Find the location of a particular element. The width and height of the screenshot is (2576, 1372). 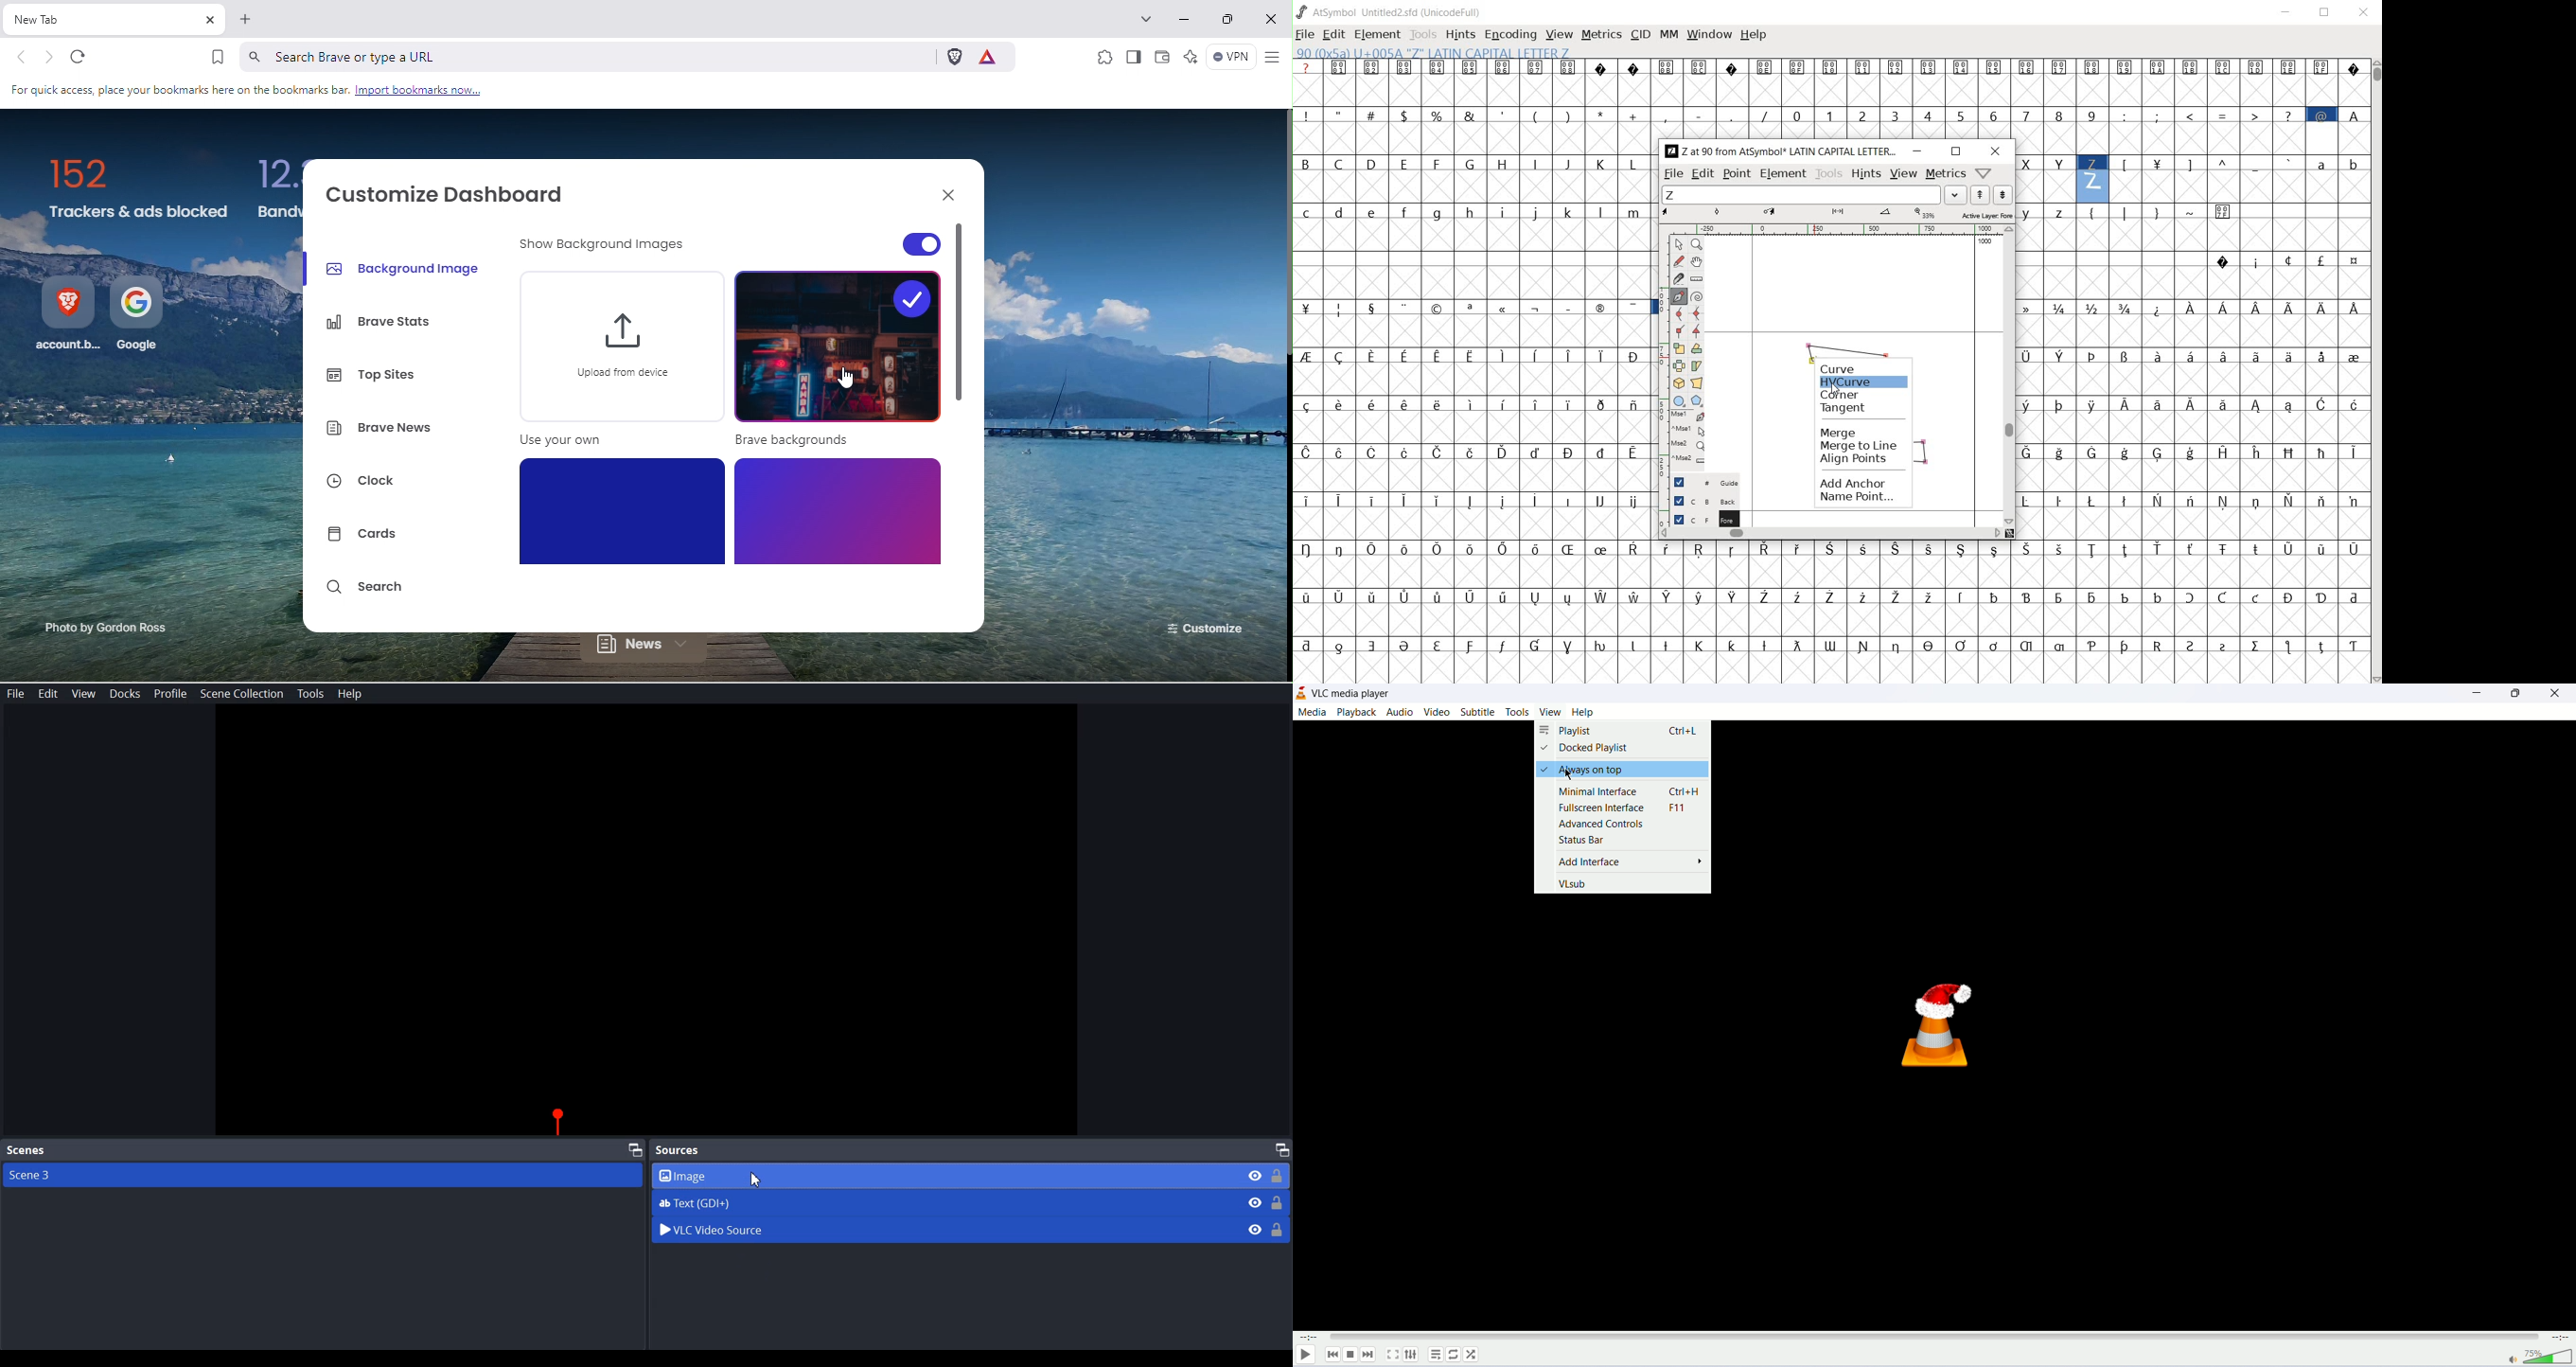

View is located at coordinates (83, 694).